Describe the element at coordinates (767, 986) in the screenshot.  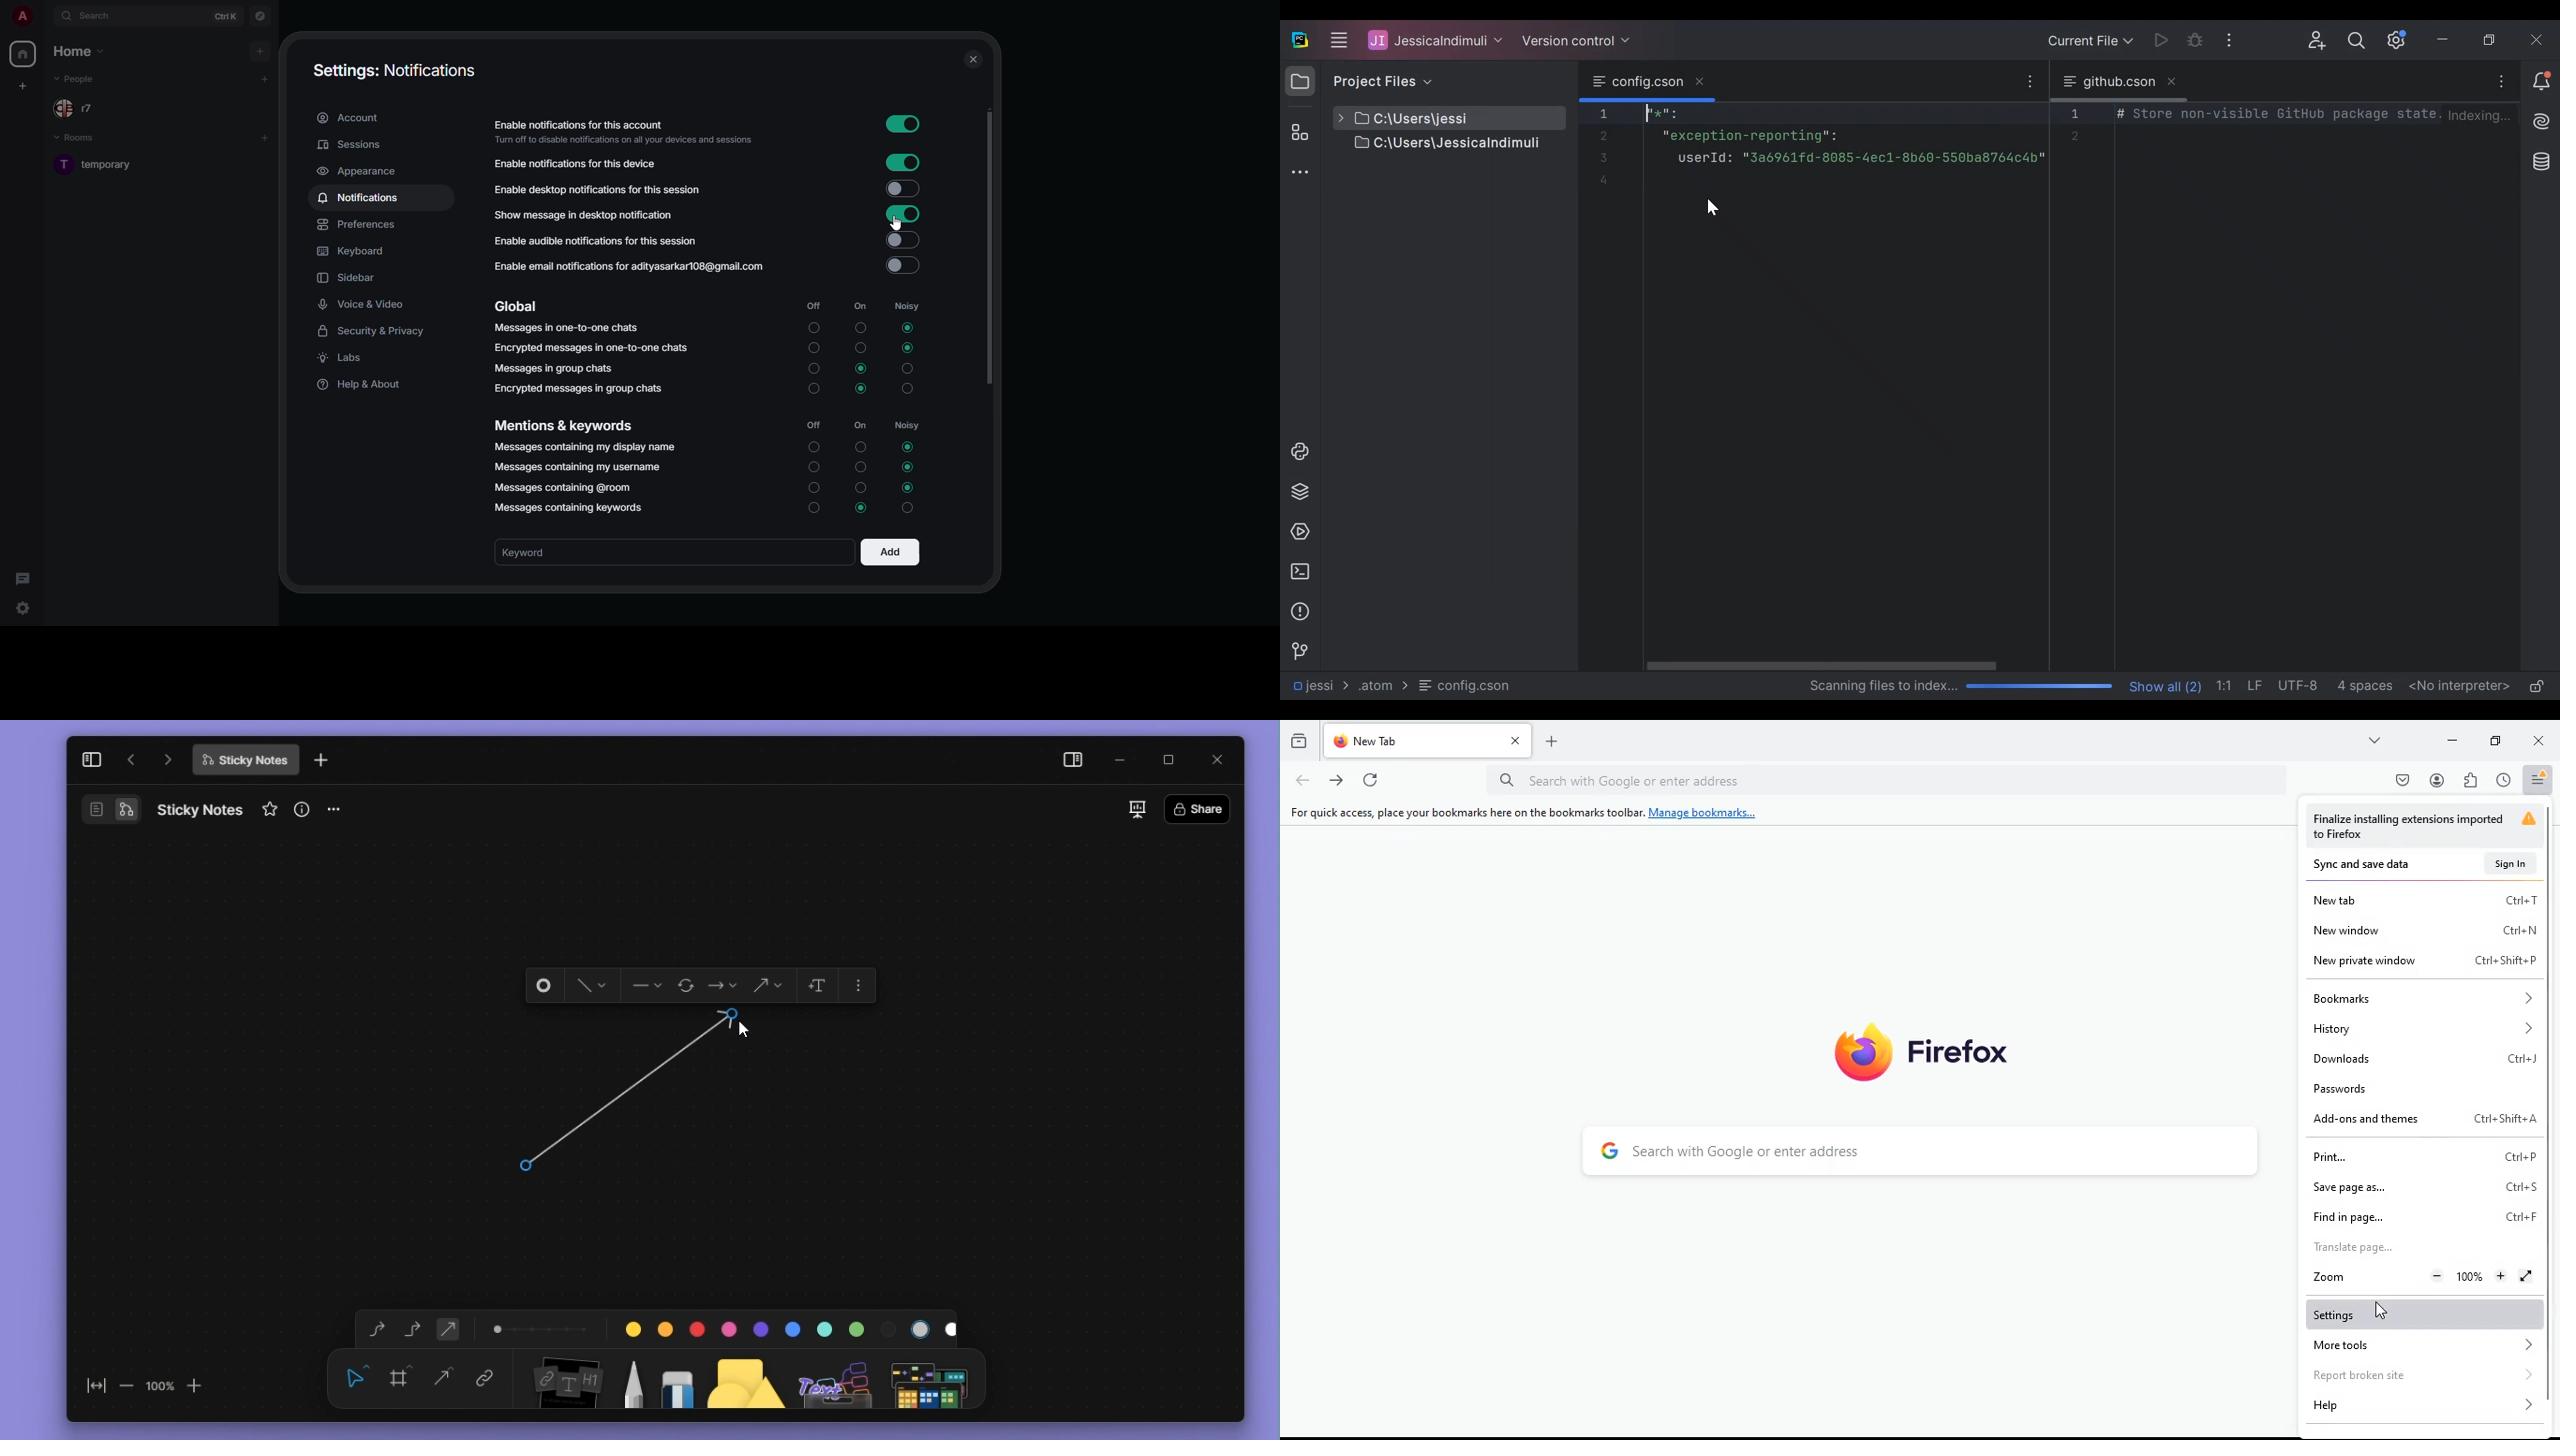
I see `connector shape` at that location.